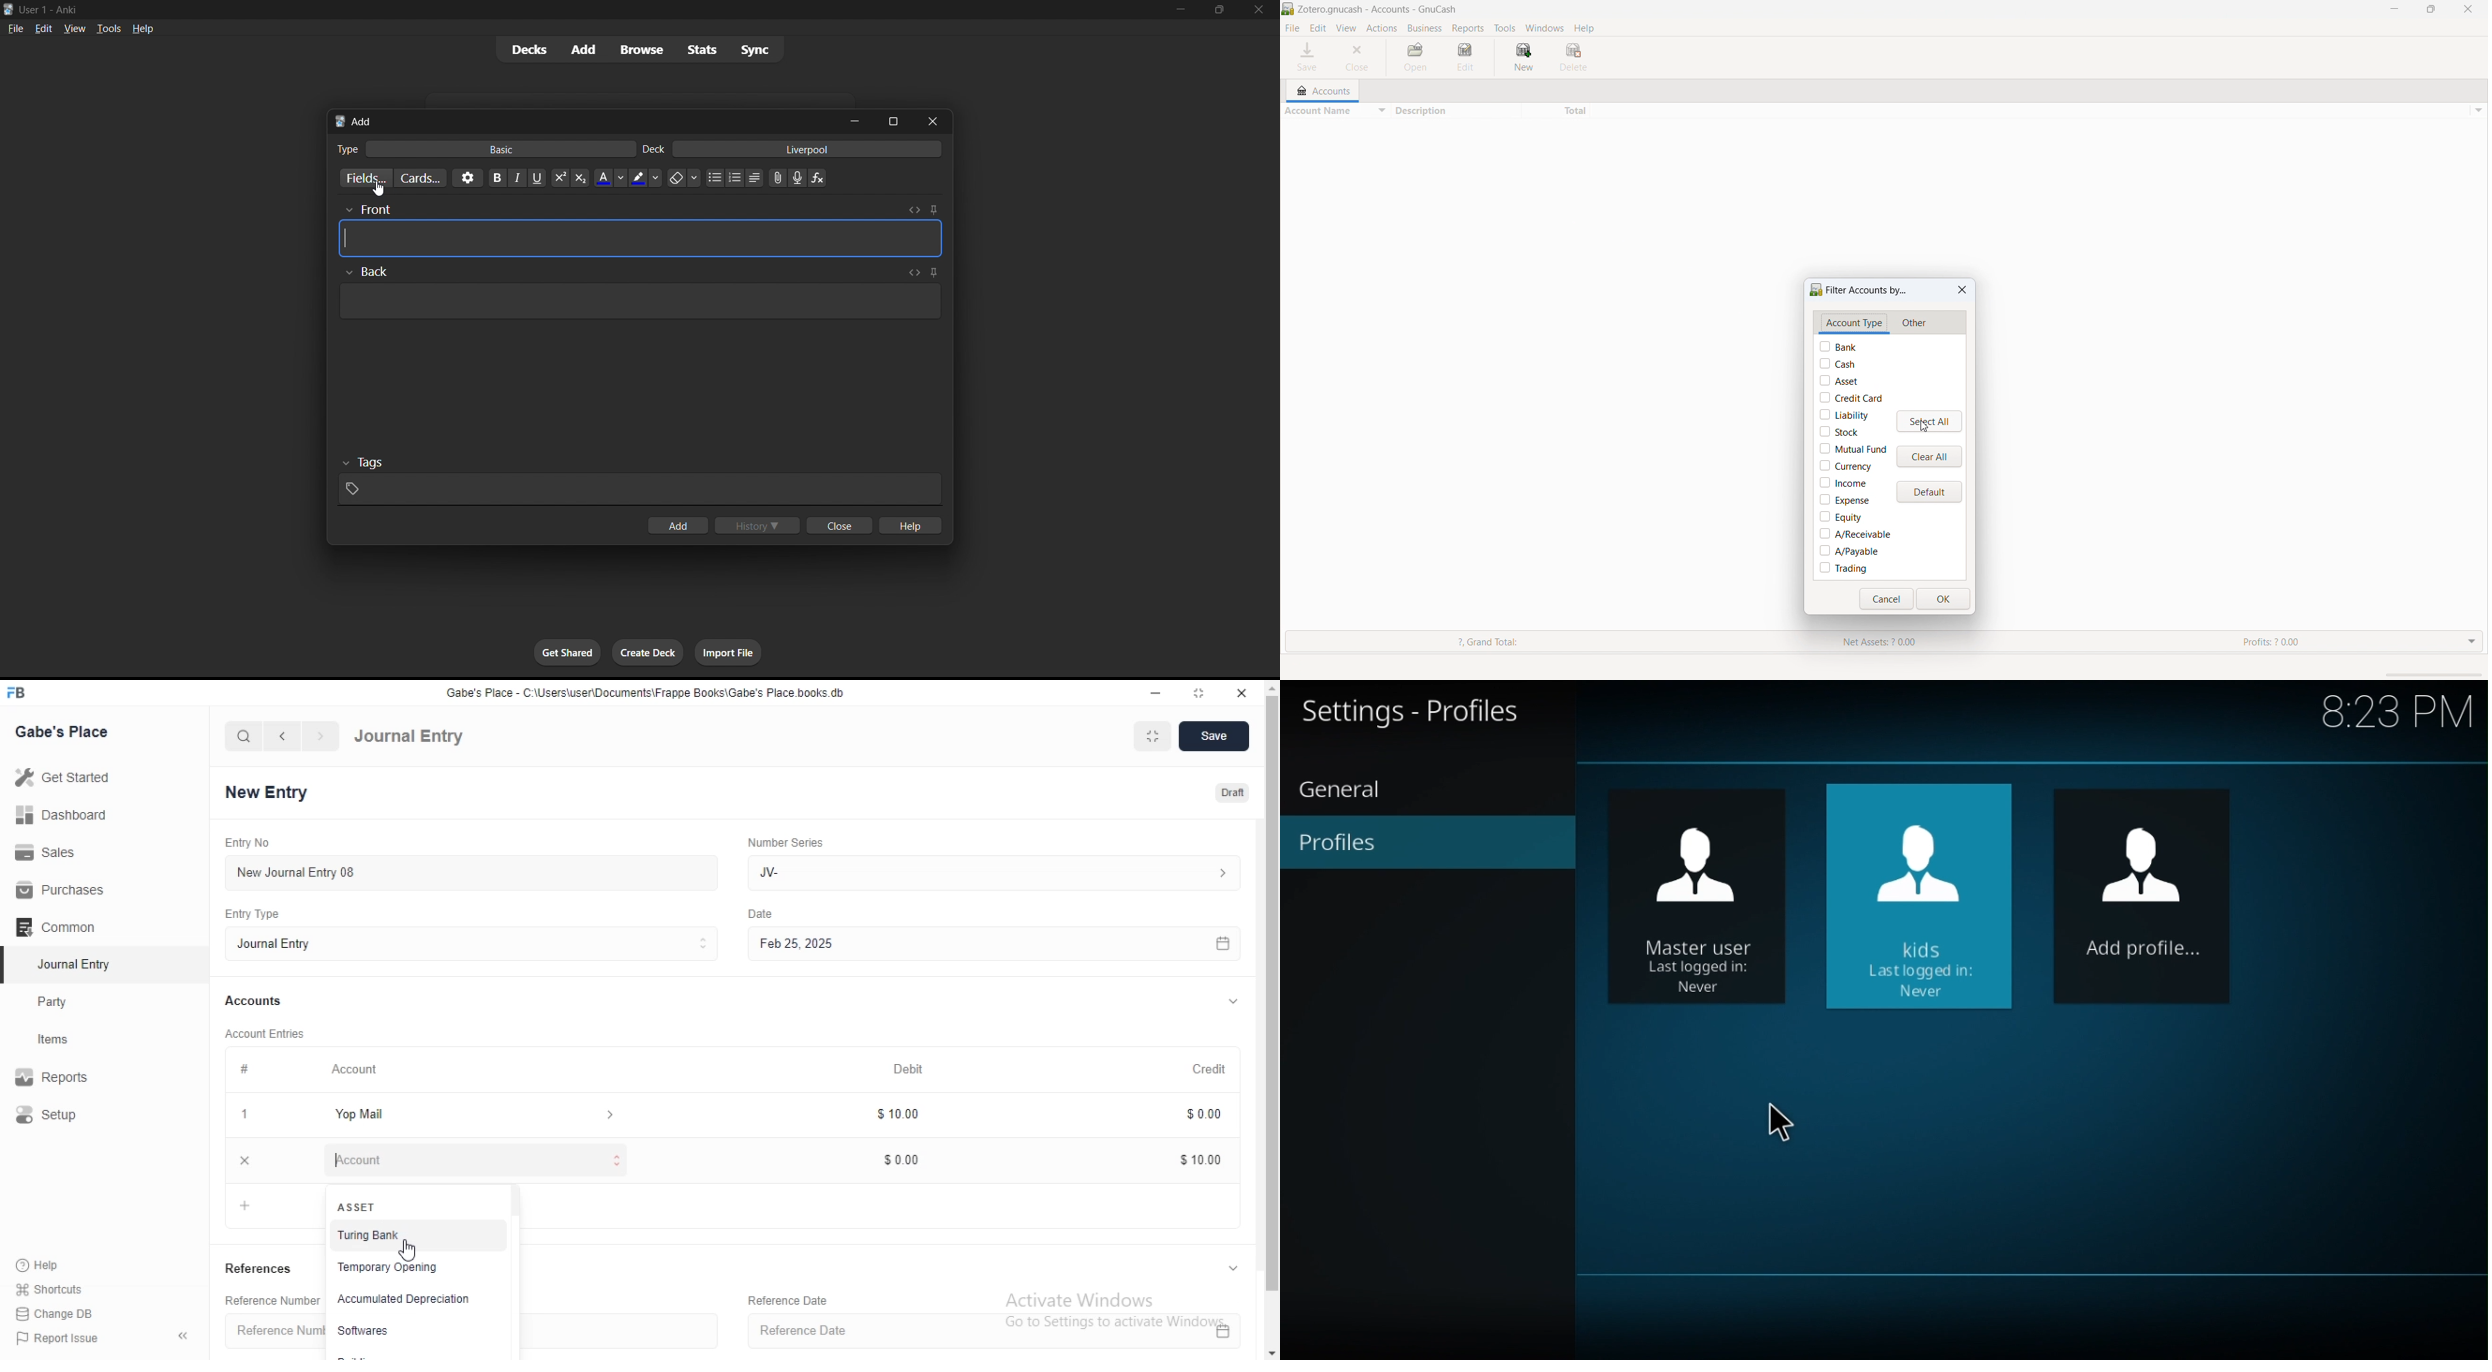  What do you see at coordinates (1840, 431) in the screenshot?
I see `stock` at bounding box center [1840, 431].